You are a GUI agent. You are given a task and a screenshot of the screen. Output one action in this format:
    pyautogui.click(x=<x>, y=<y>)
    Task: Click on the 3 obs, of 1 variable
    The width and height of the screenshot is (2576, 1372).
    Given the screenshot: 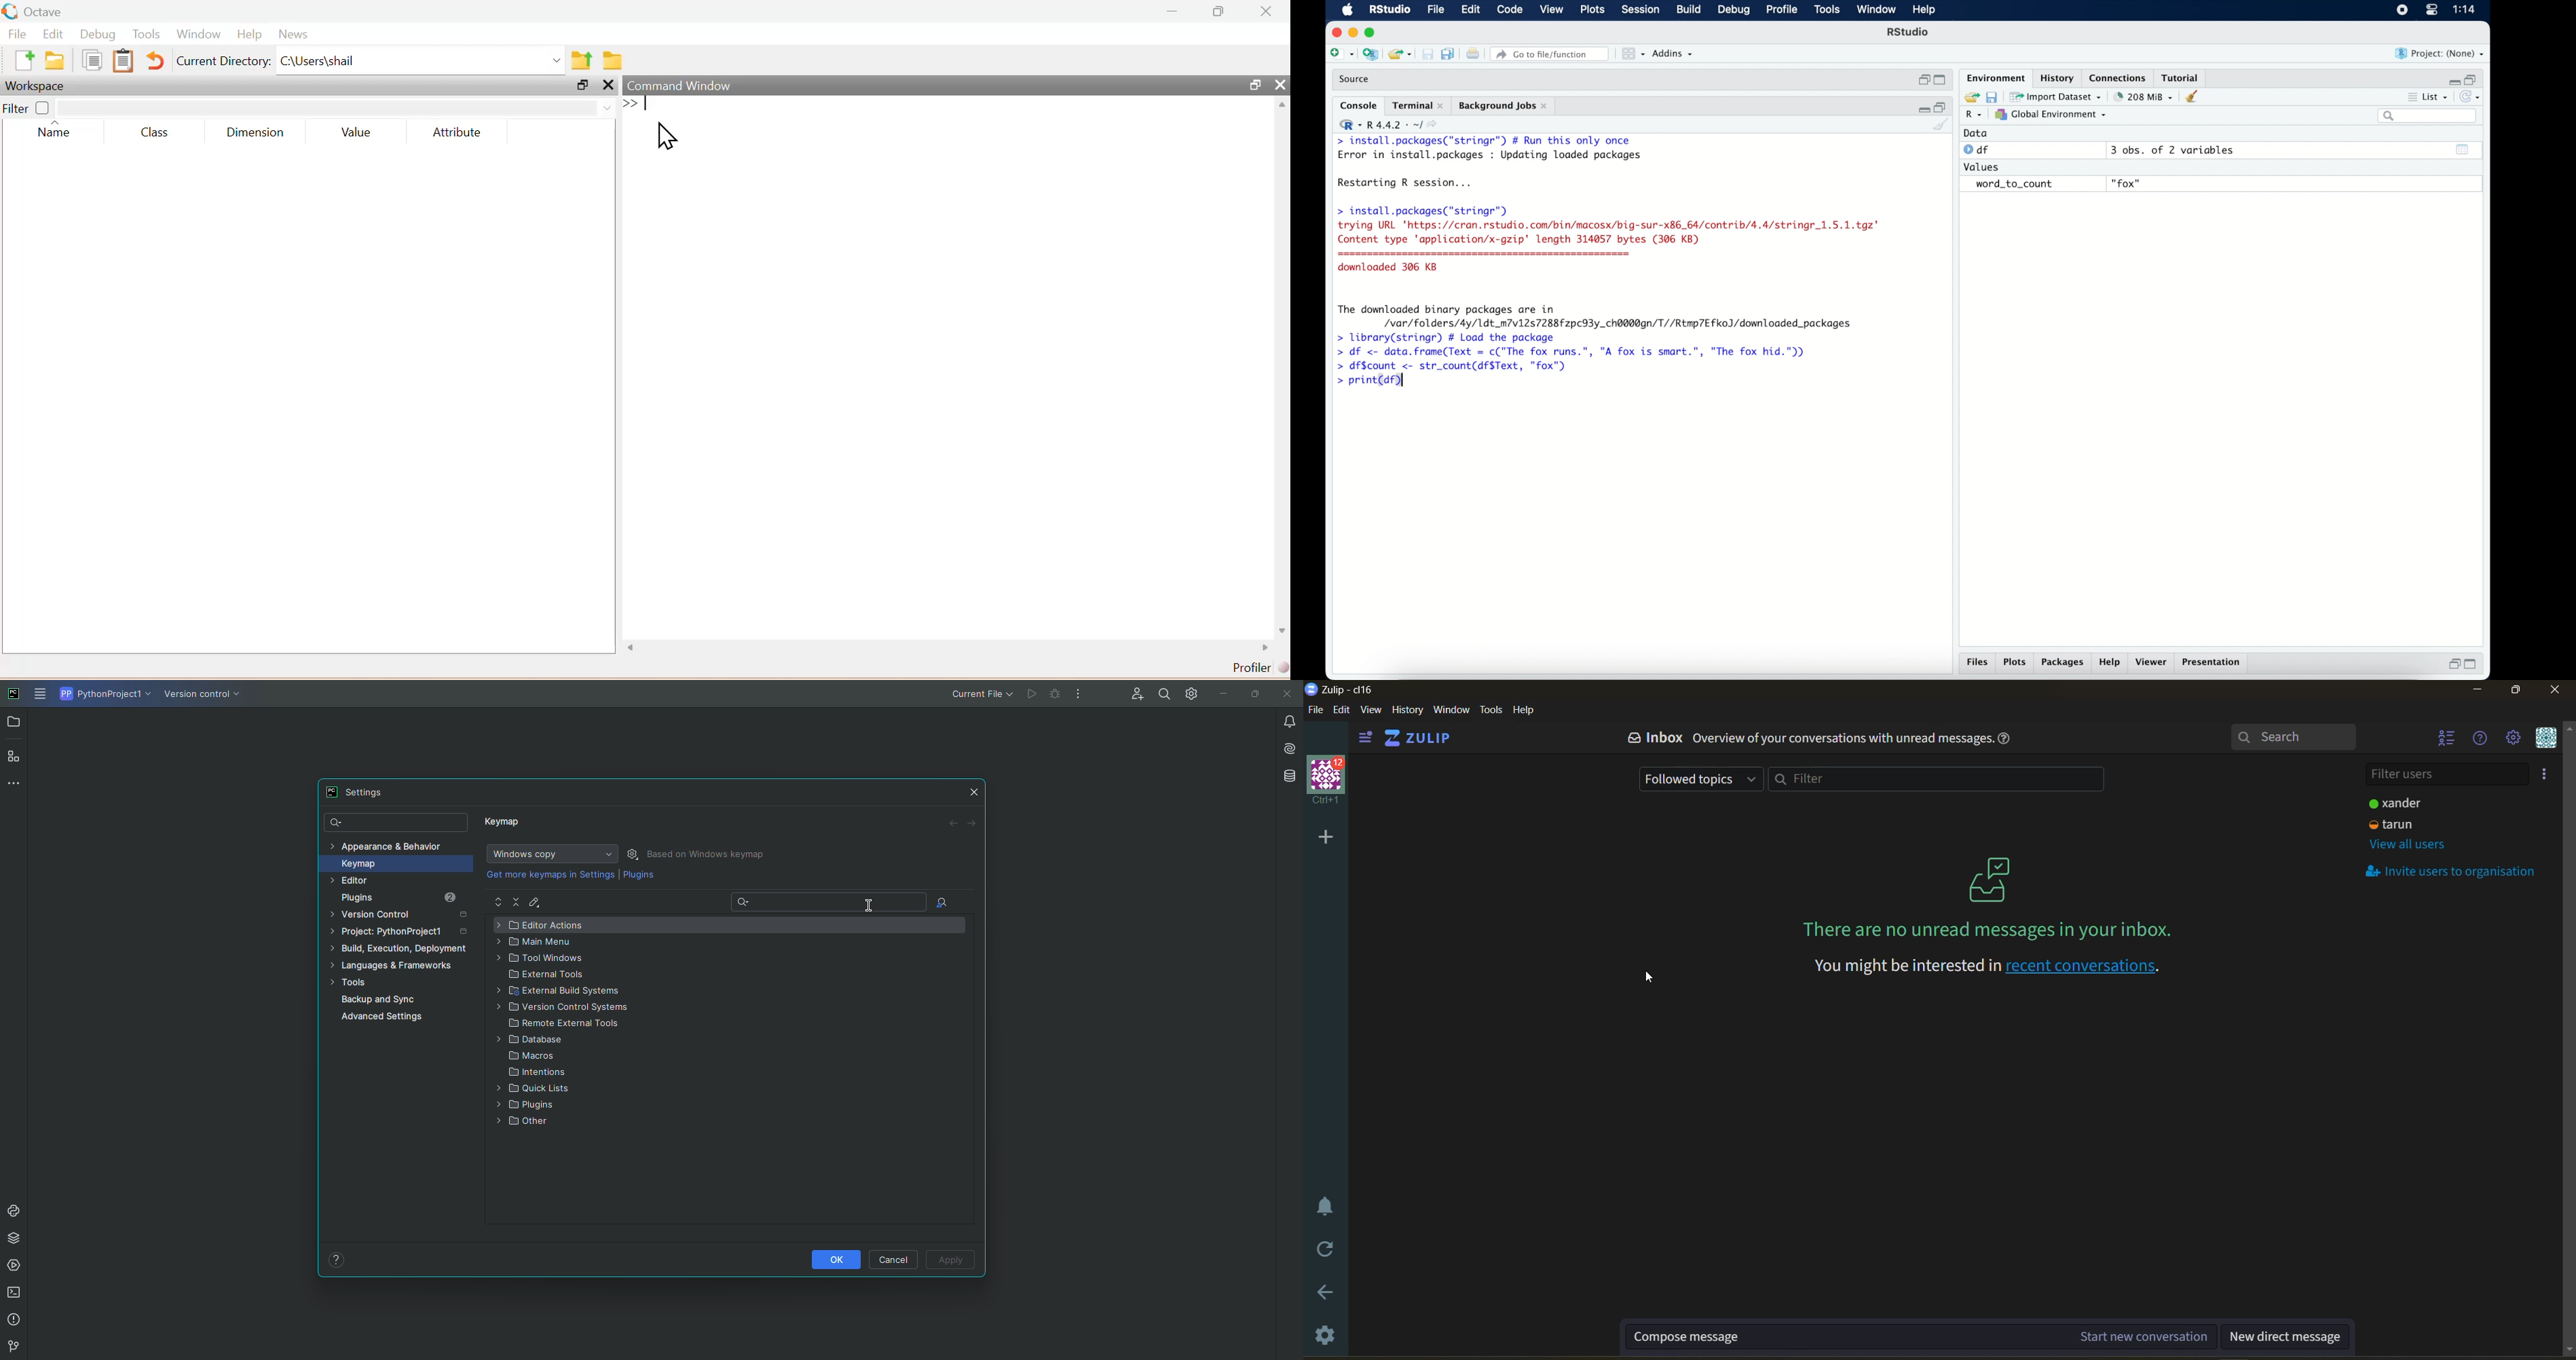 What is the action you would take?
    pyautogui.click(x=2175, y=150)
    